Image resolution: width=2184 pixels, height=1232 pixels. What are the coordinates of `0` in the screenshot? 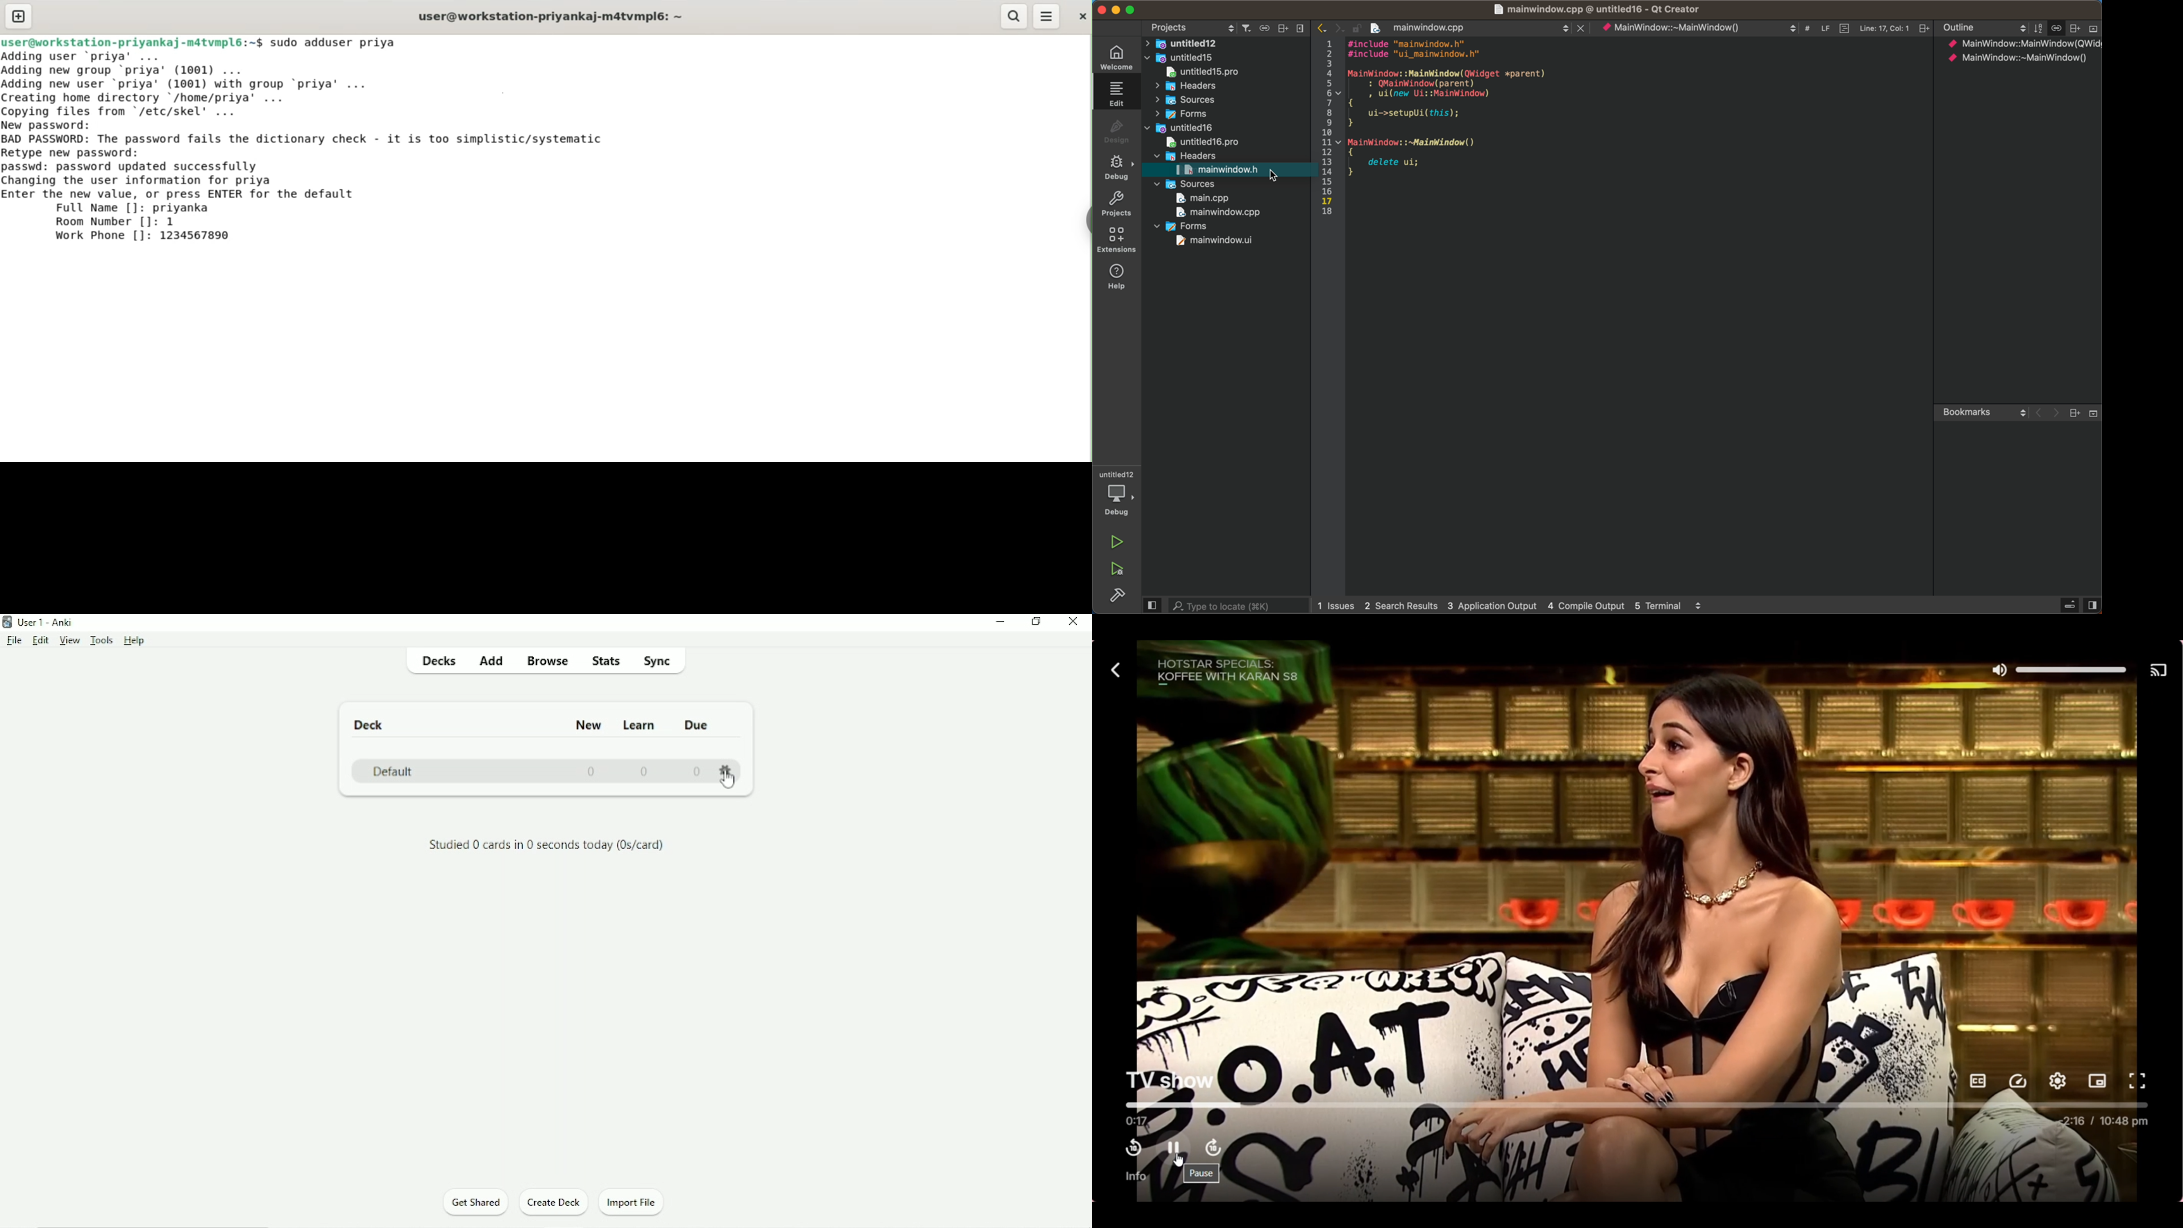 It's located at (644, 771).